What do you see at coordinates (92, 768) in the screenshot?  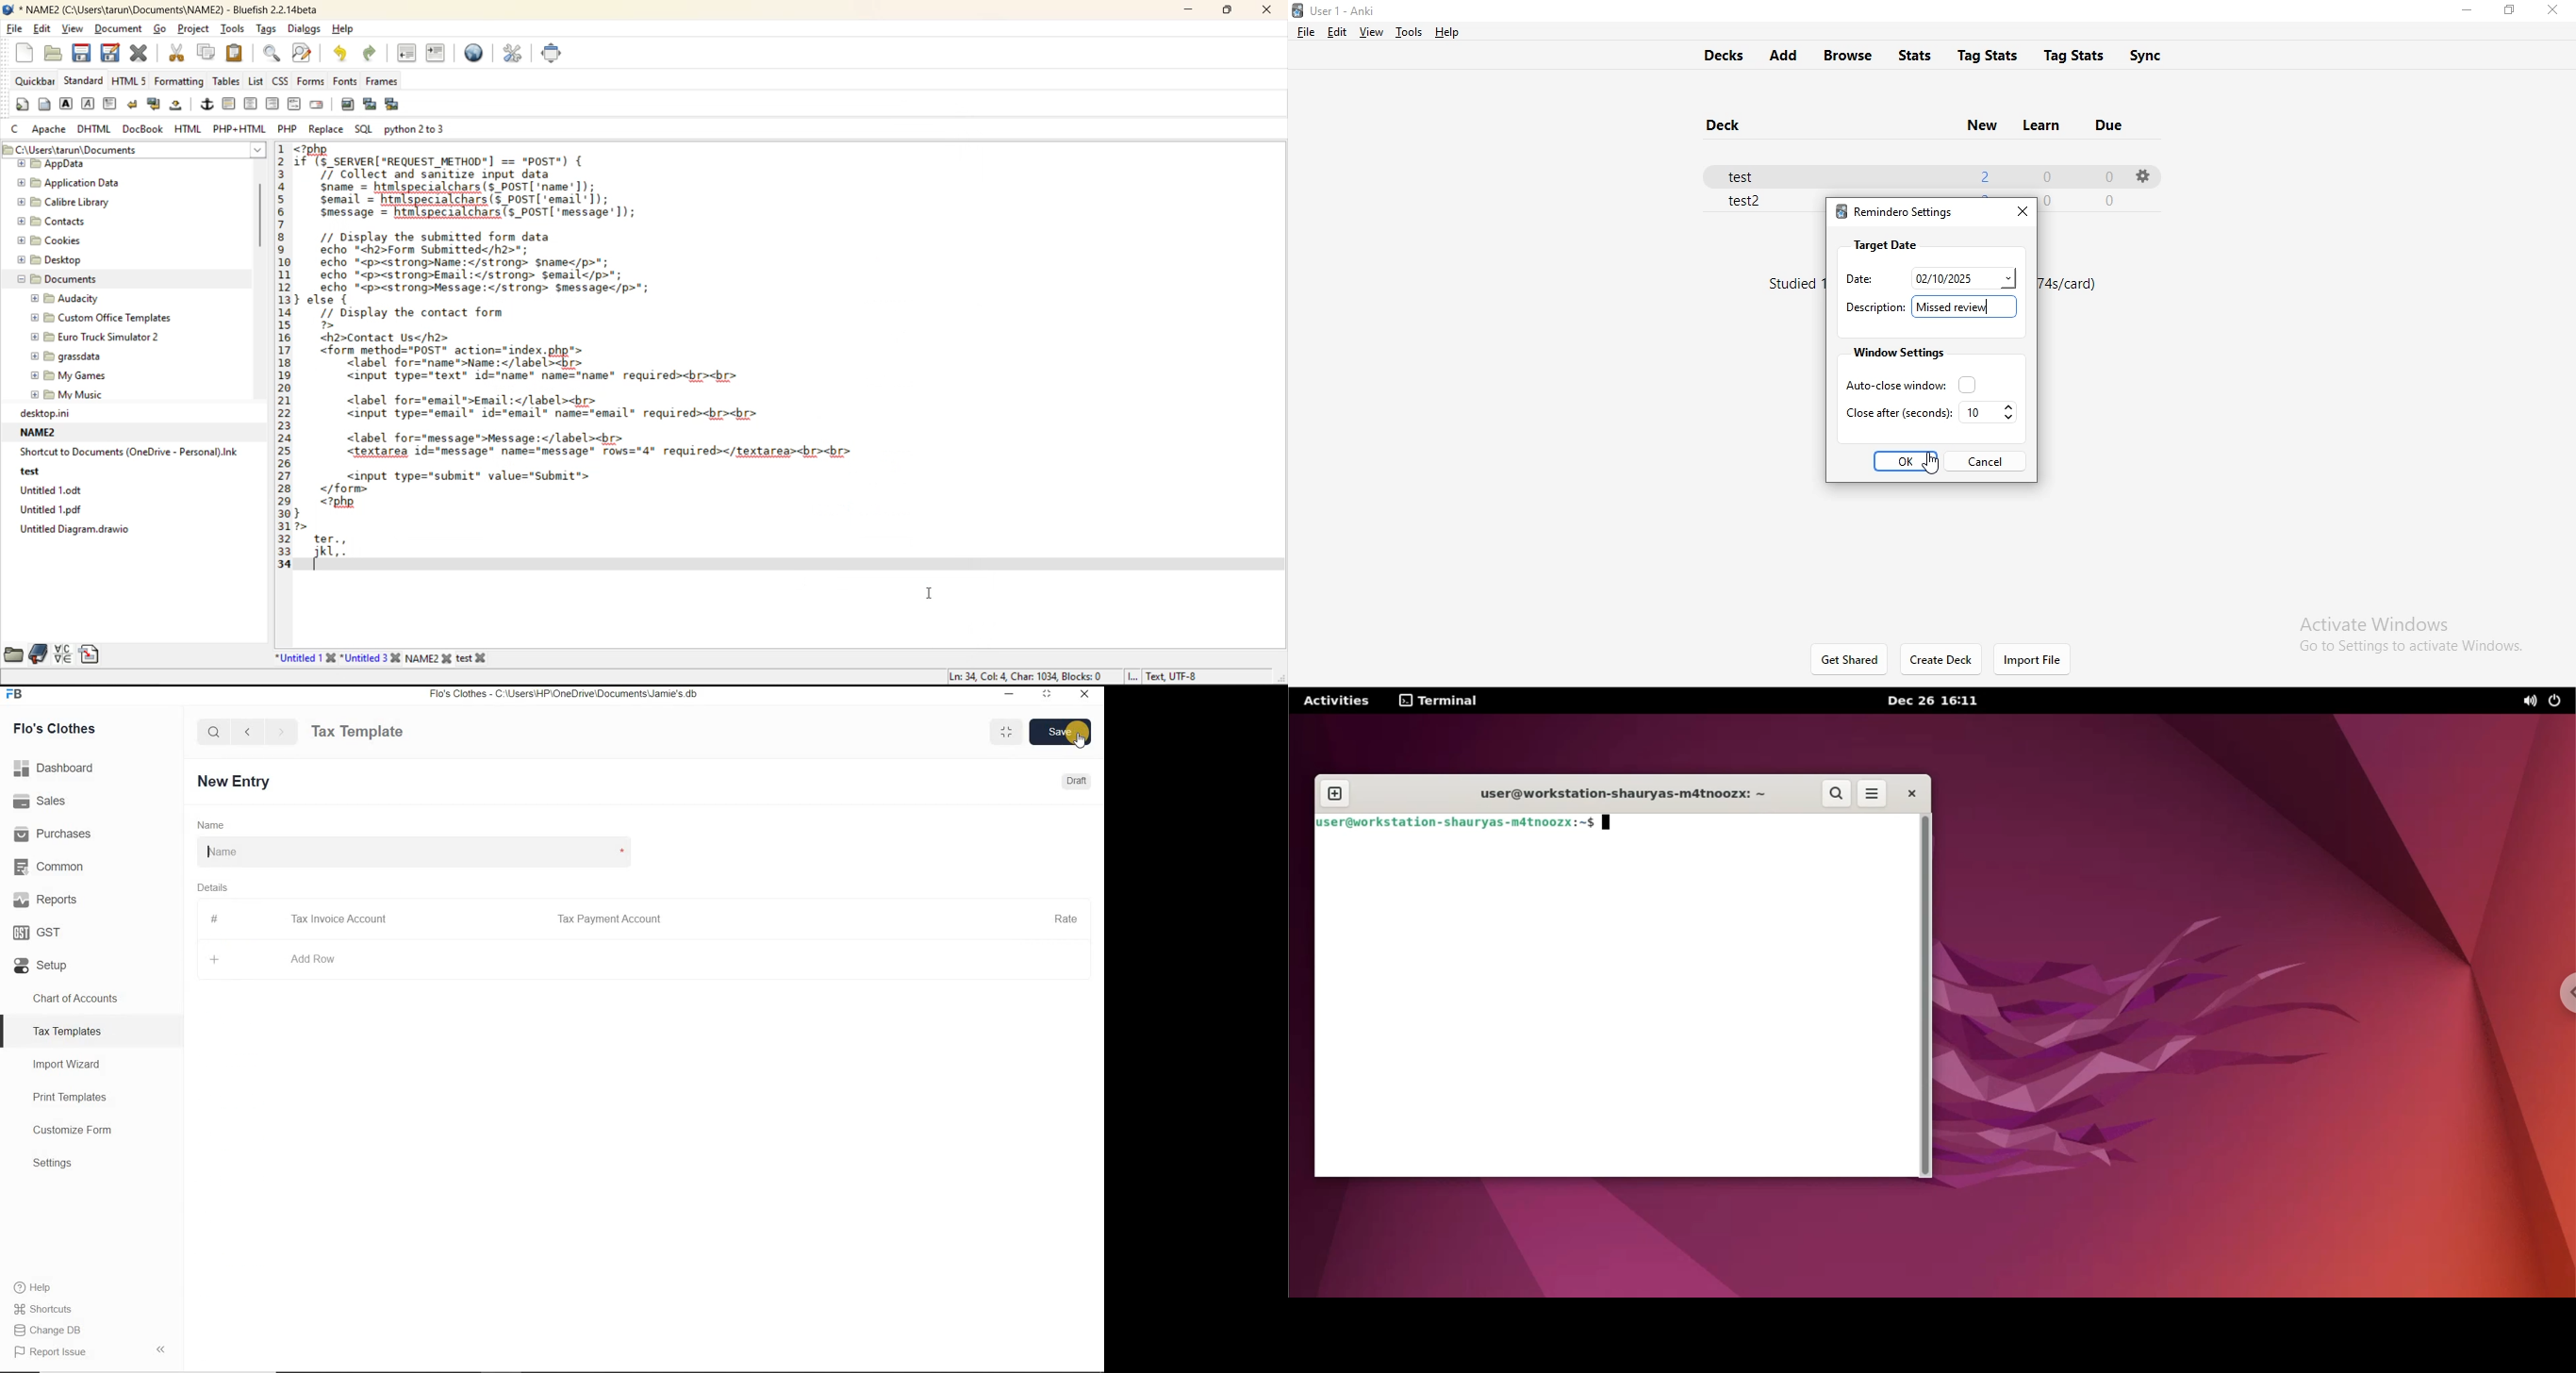 I see `Dashboard` at bounding box center [92, 768].